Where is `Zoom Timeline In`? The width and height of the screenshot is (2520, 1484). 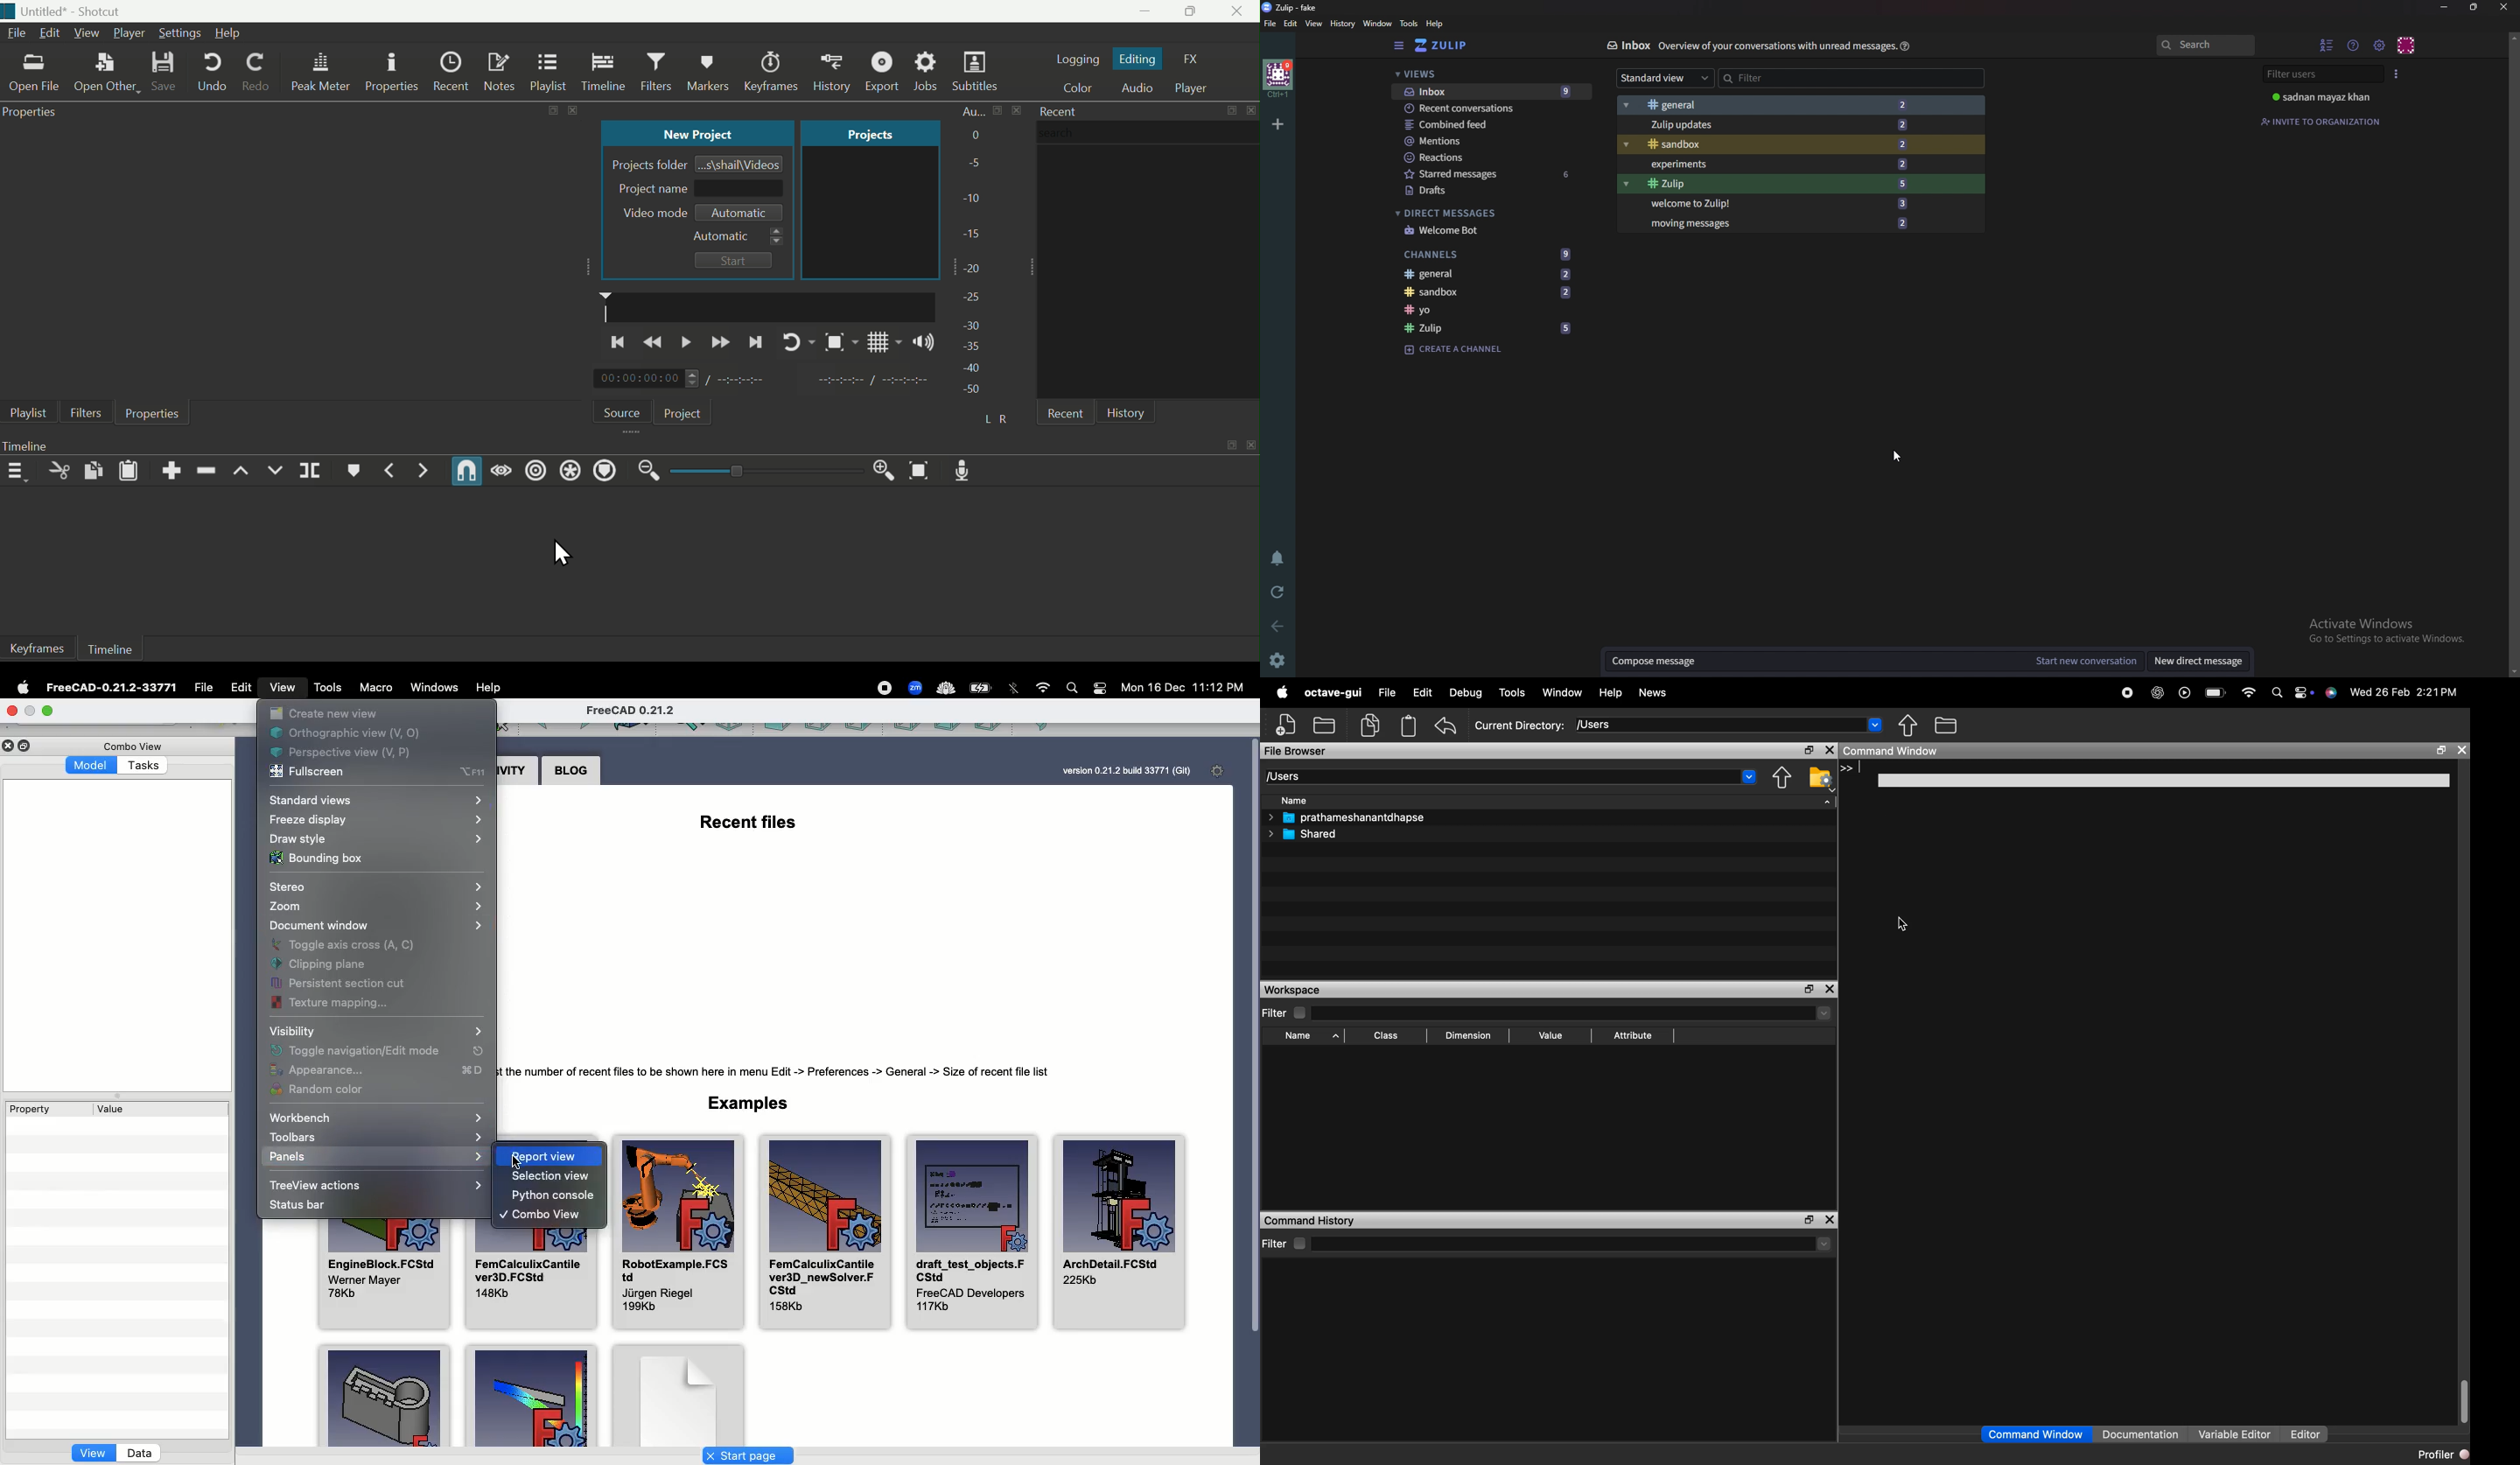
Zoom Timeline In is located at coordinates (881, 470).